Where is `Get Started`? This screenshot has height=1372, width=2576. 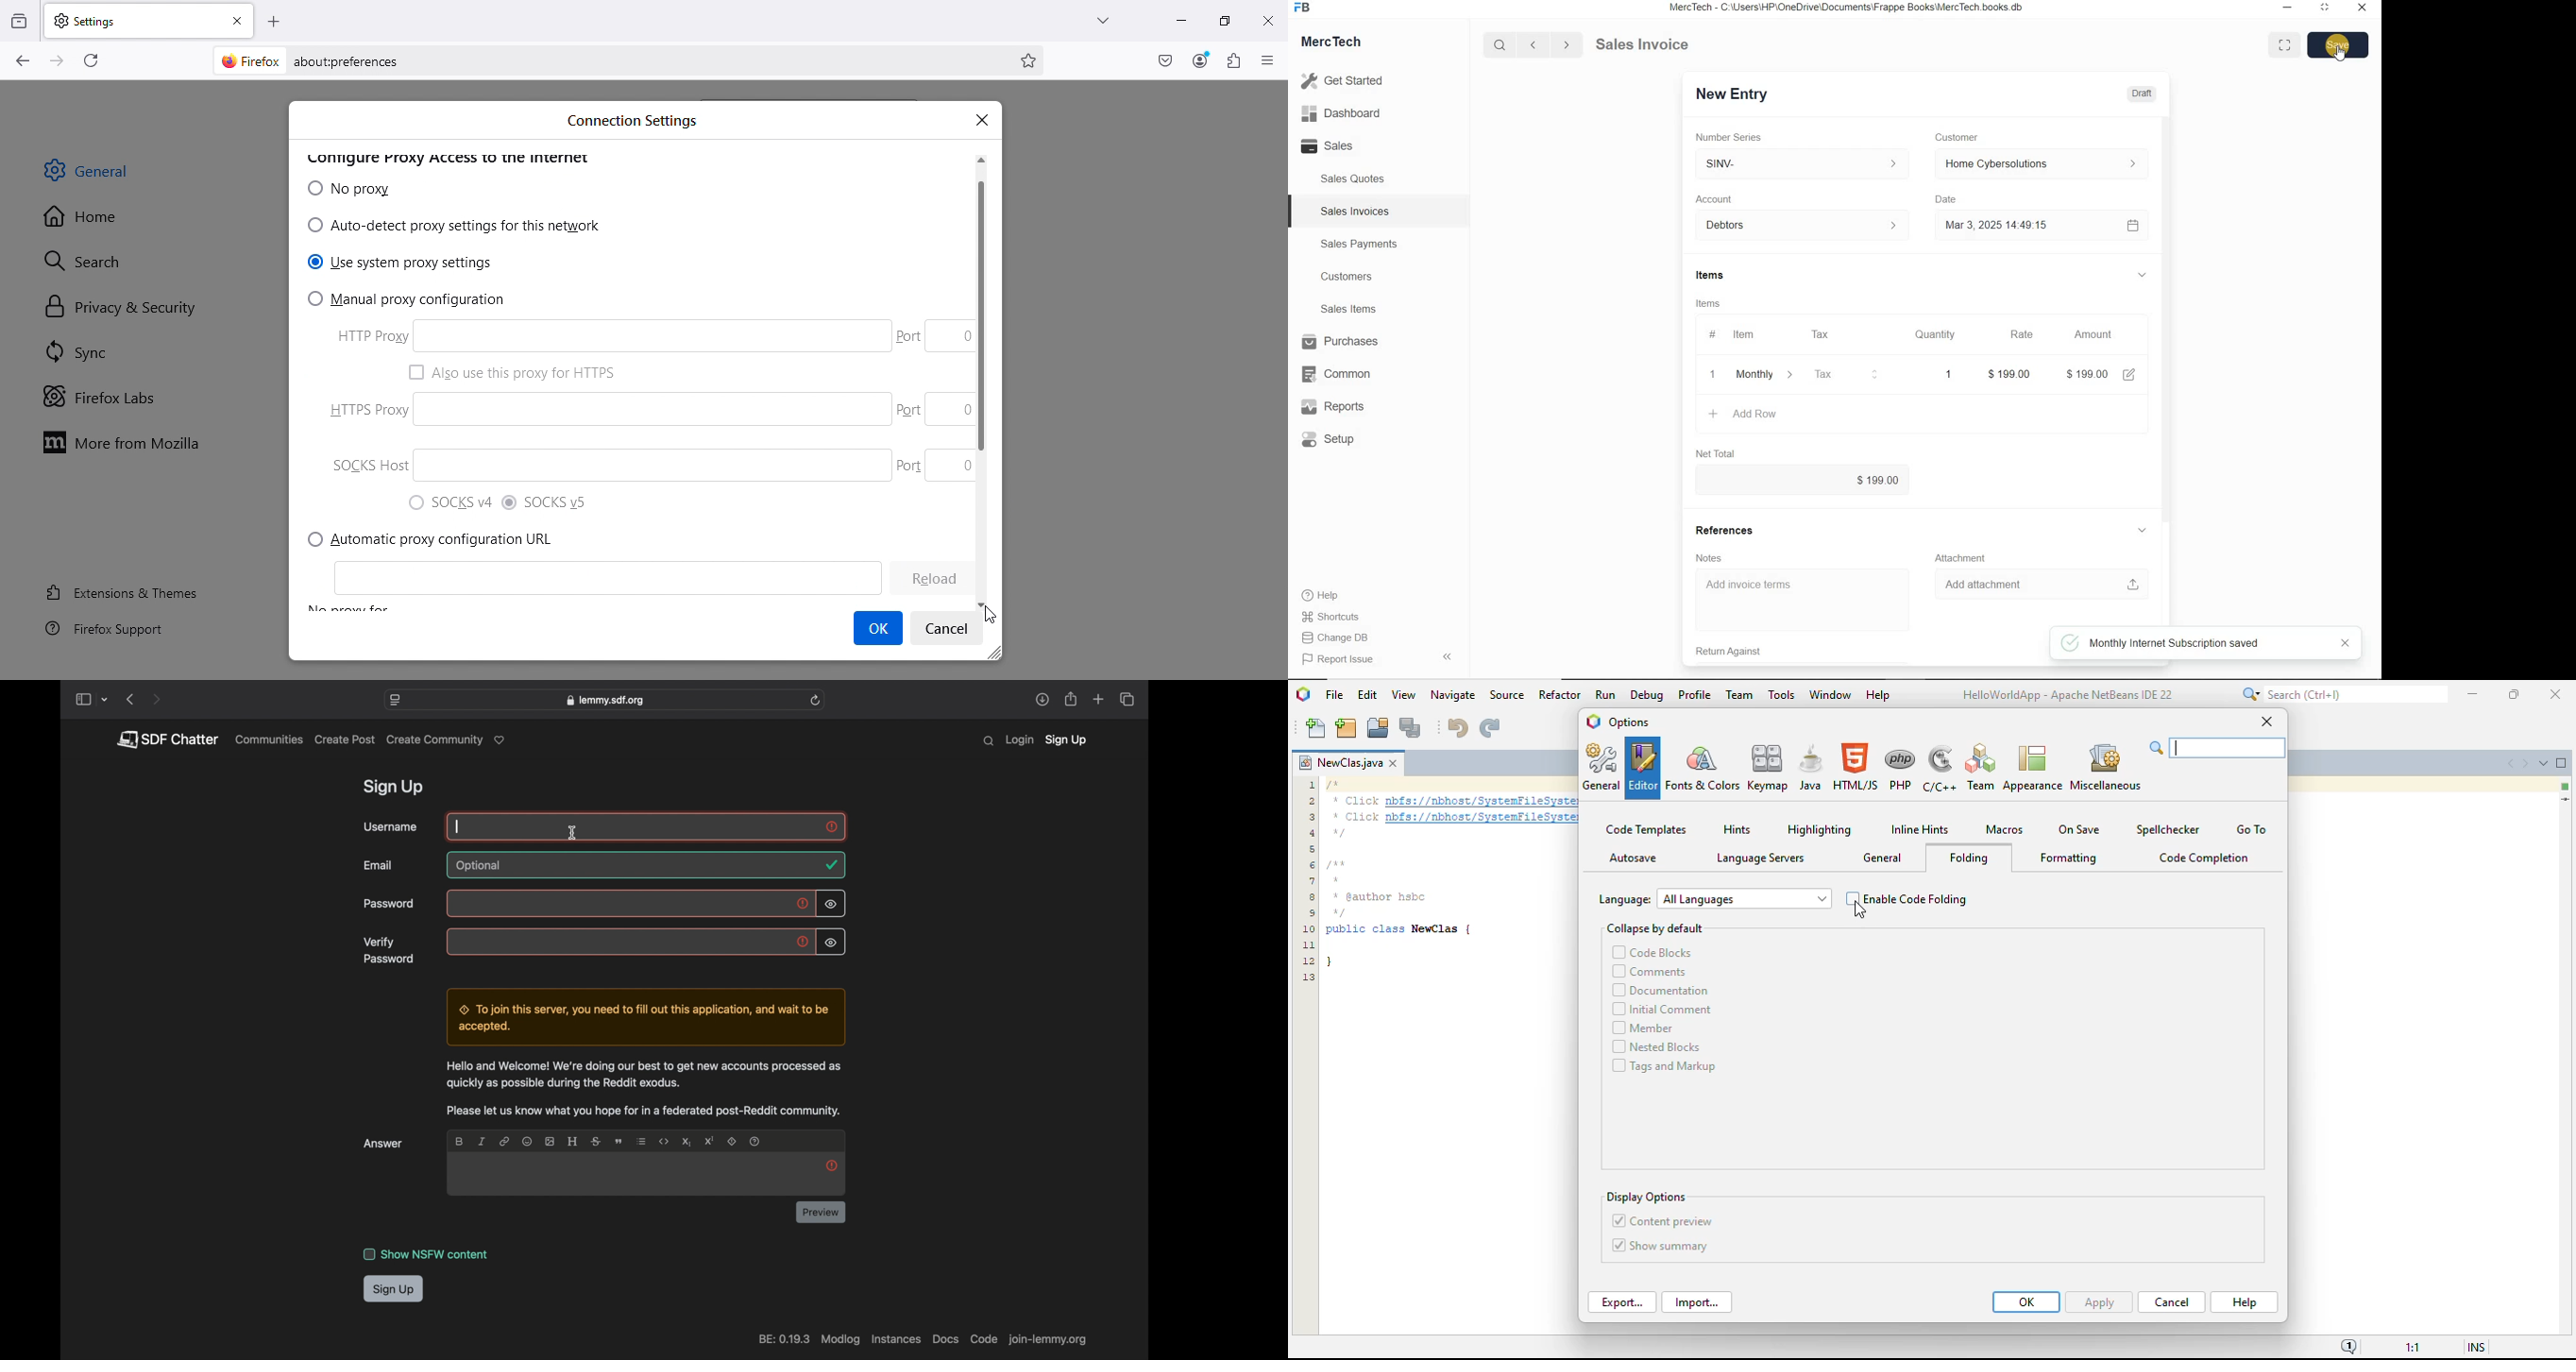 Get Started is located at coordinates (1347, 81).